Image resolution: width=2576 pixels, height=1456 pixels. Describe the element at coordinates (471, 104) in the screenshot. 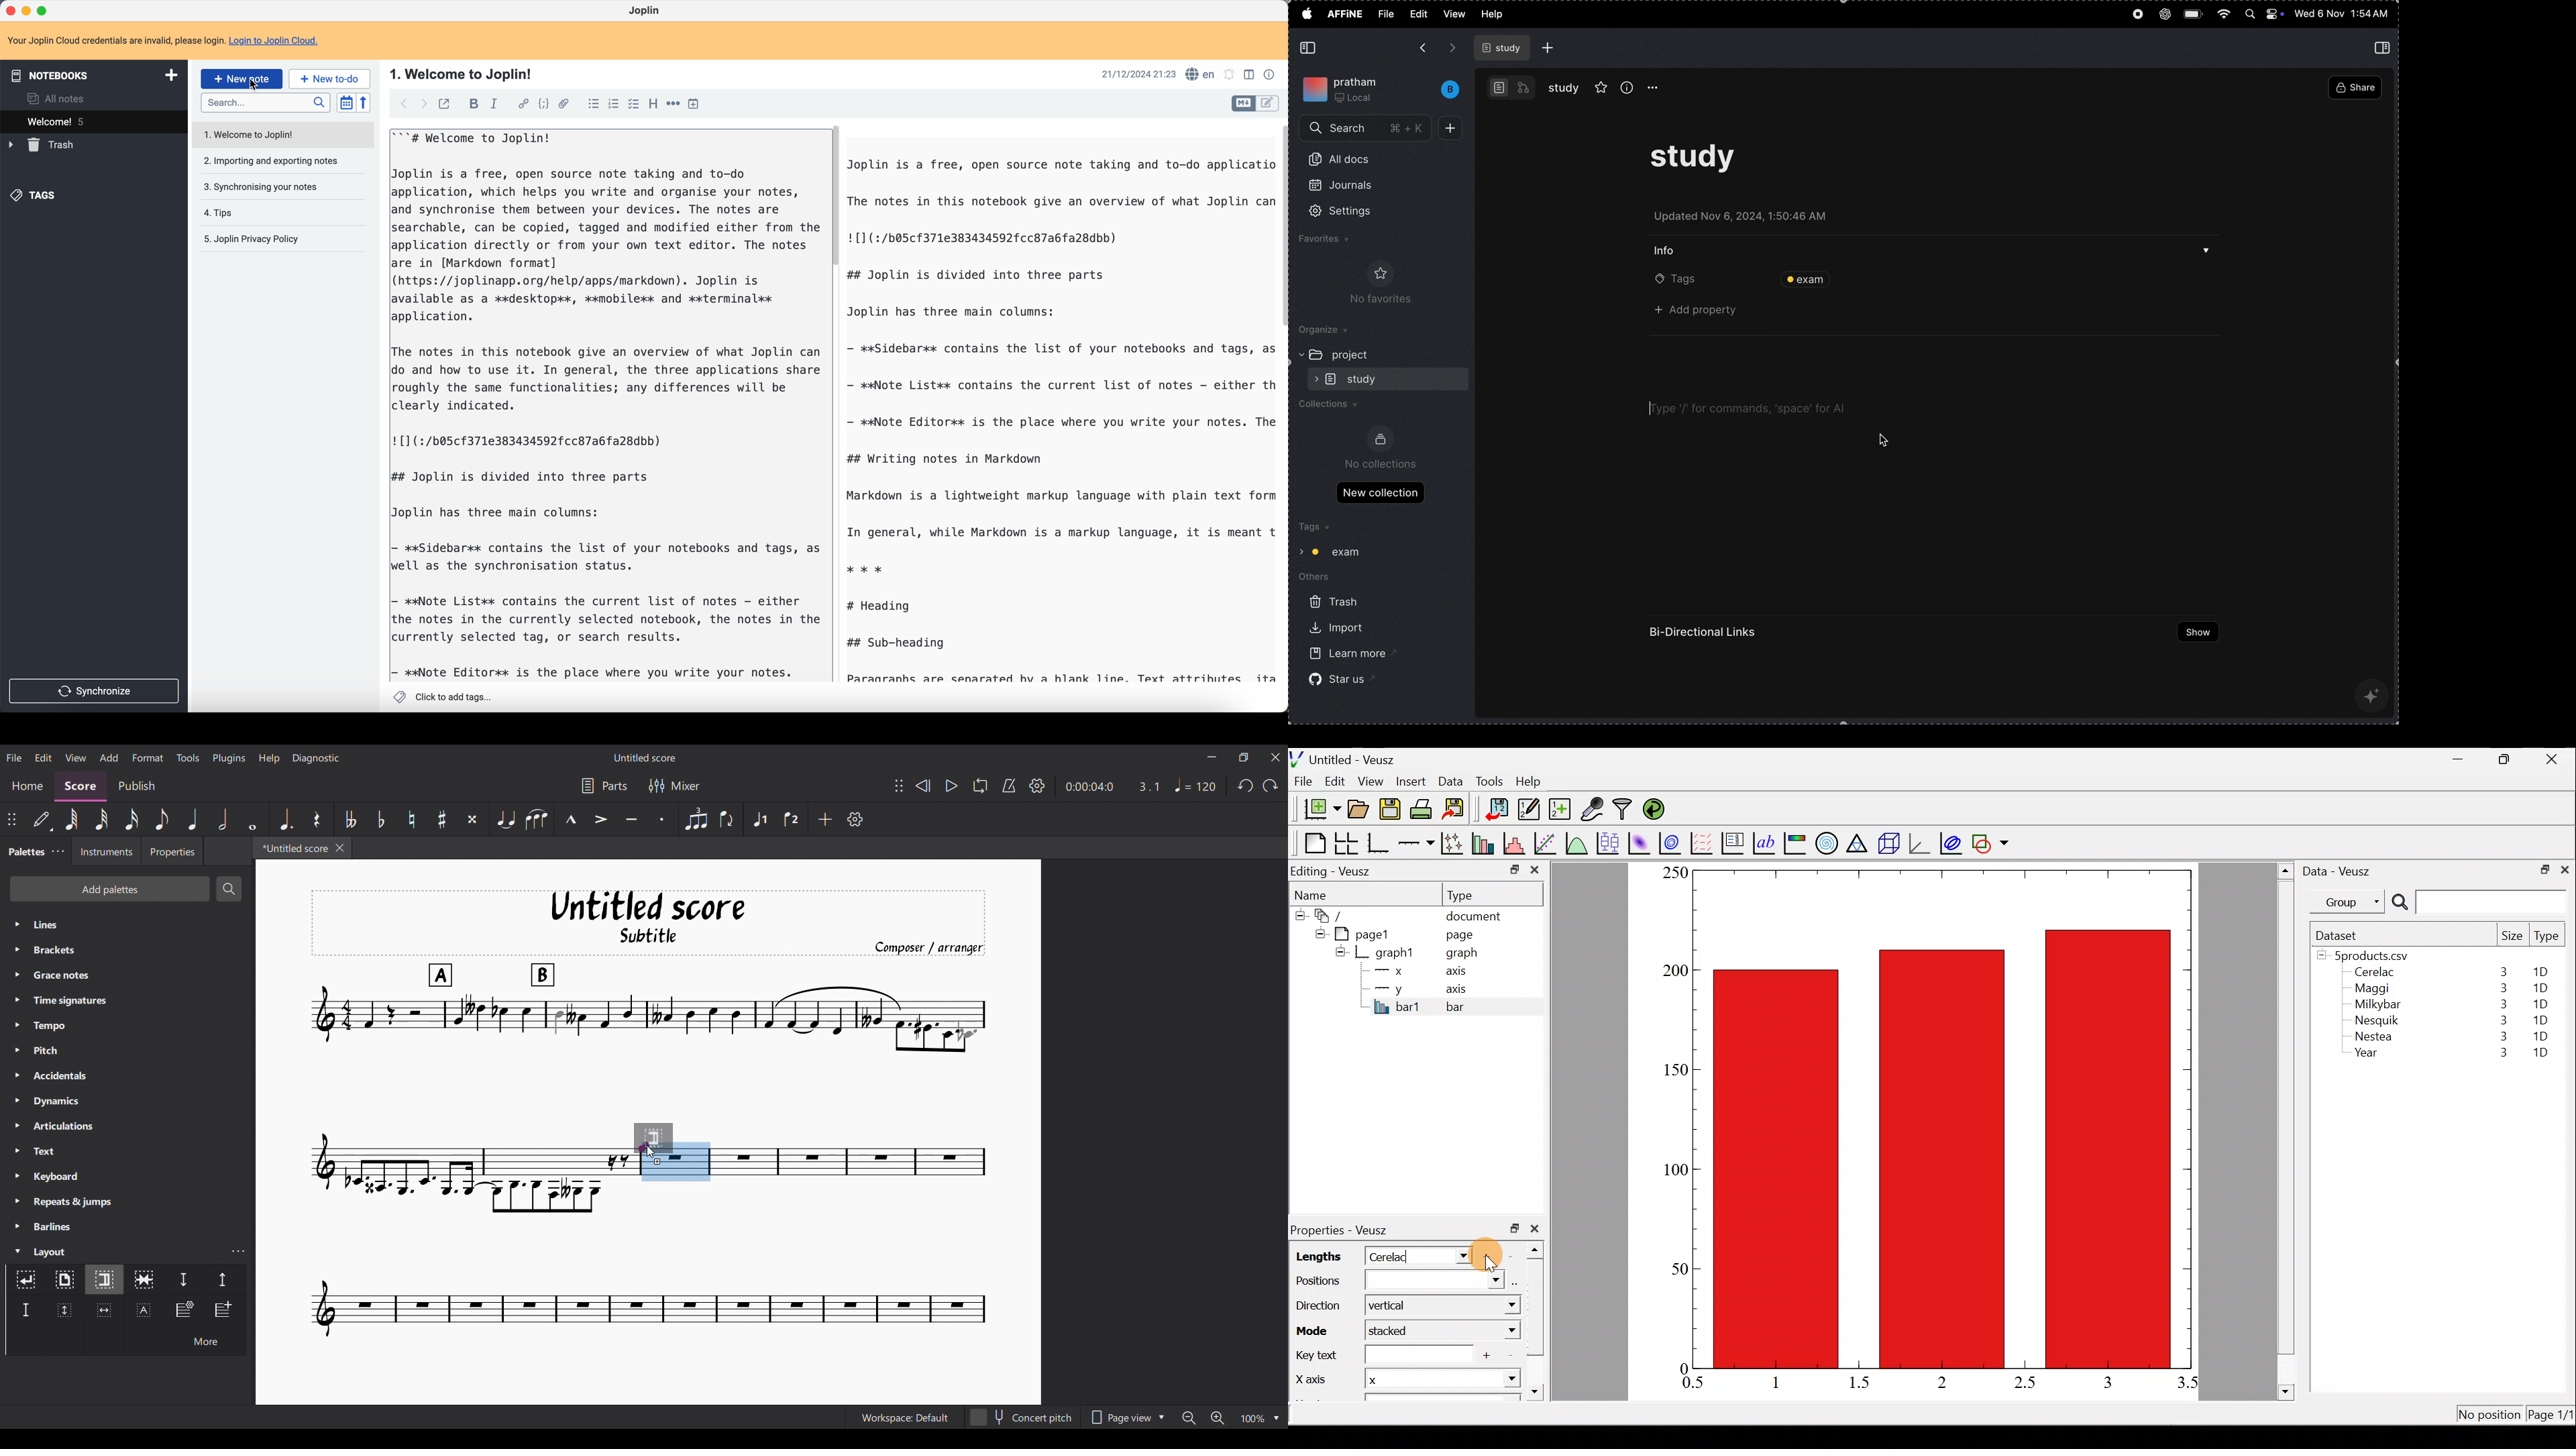

I see `bold` at that location.